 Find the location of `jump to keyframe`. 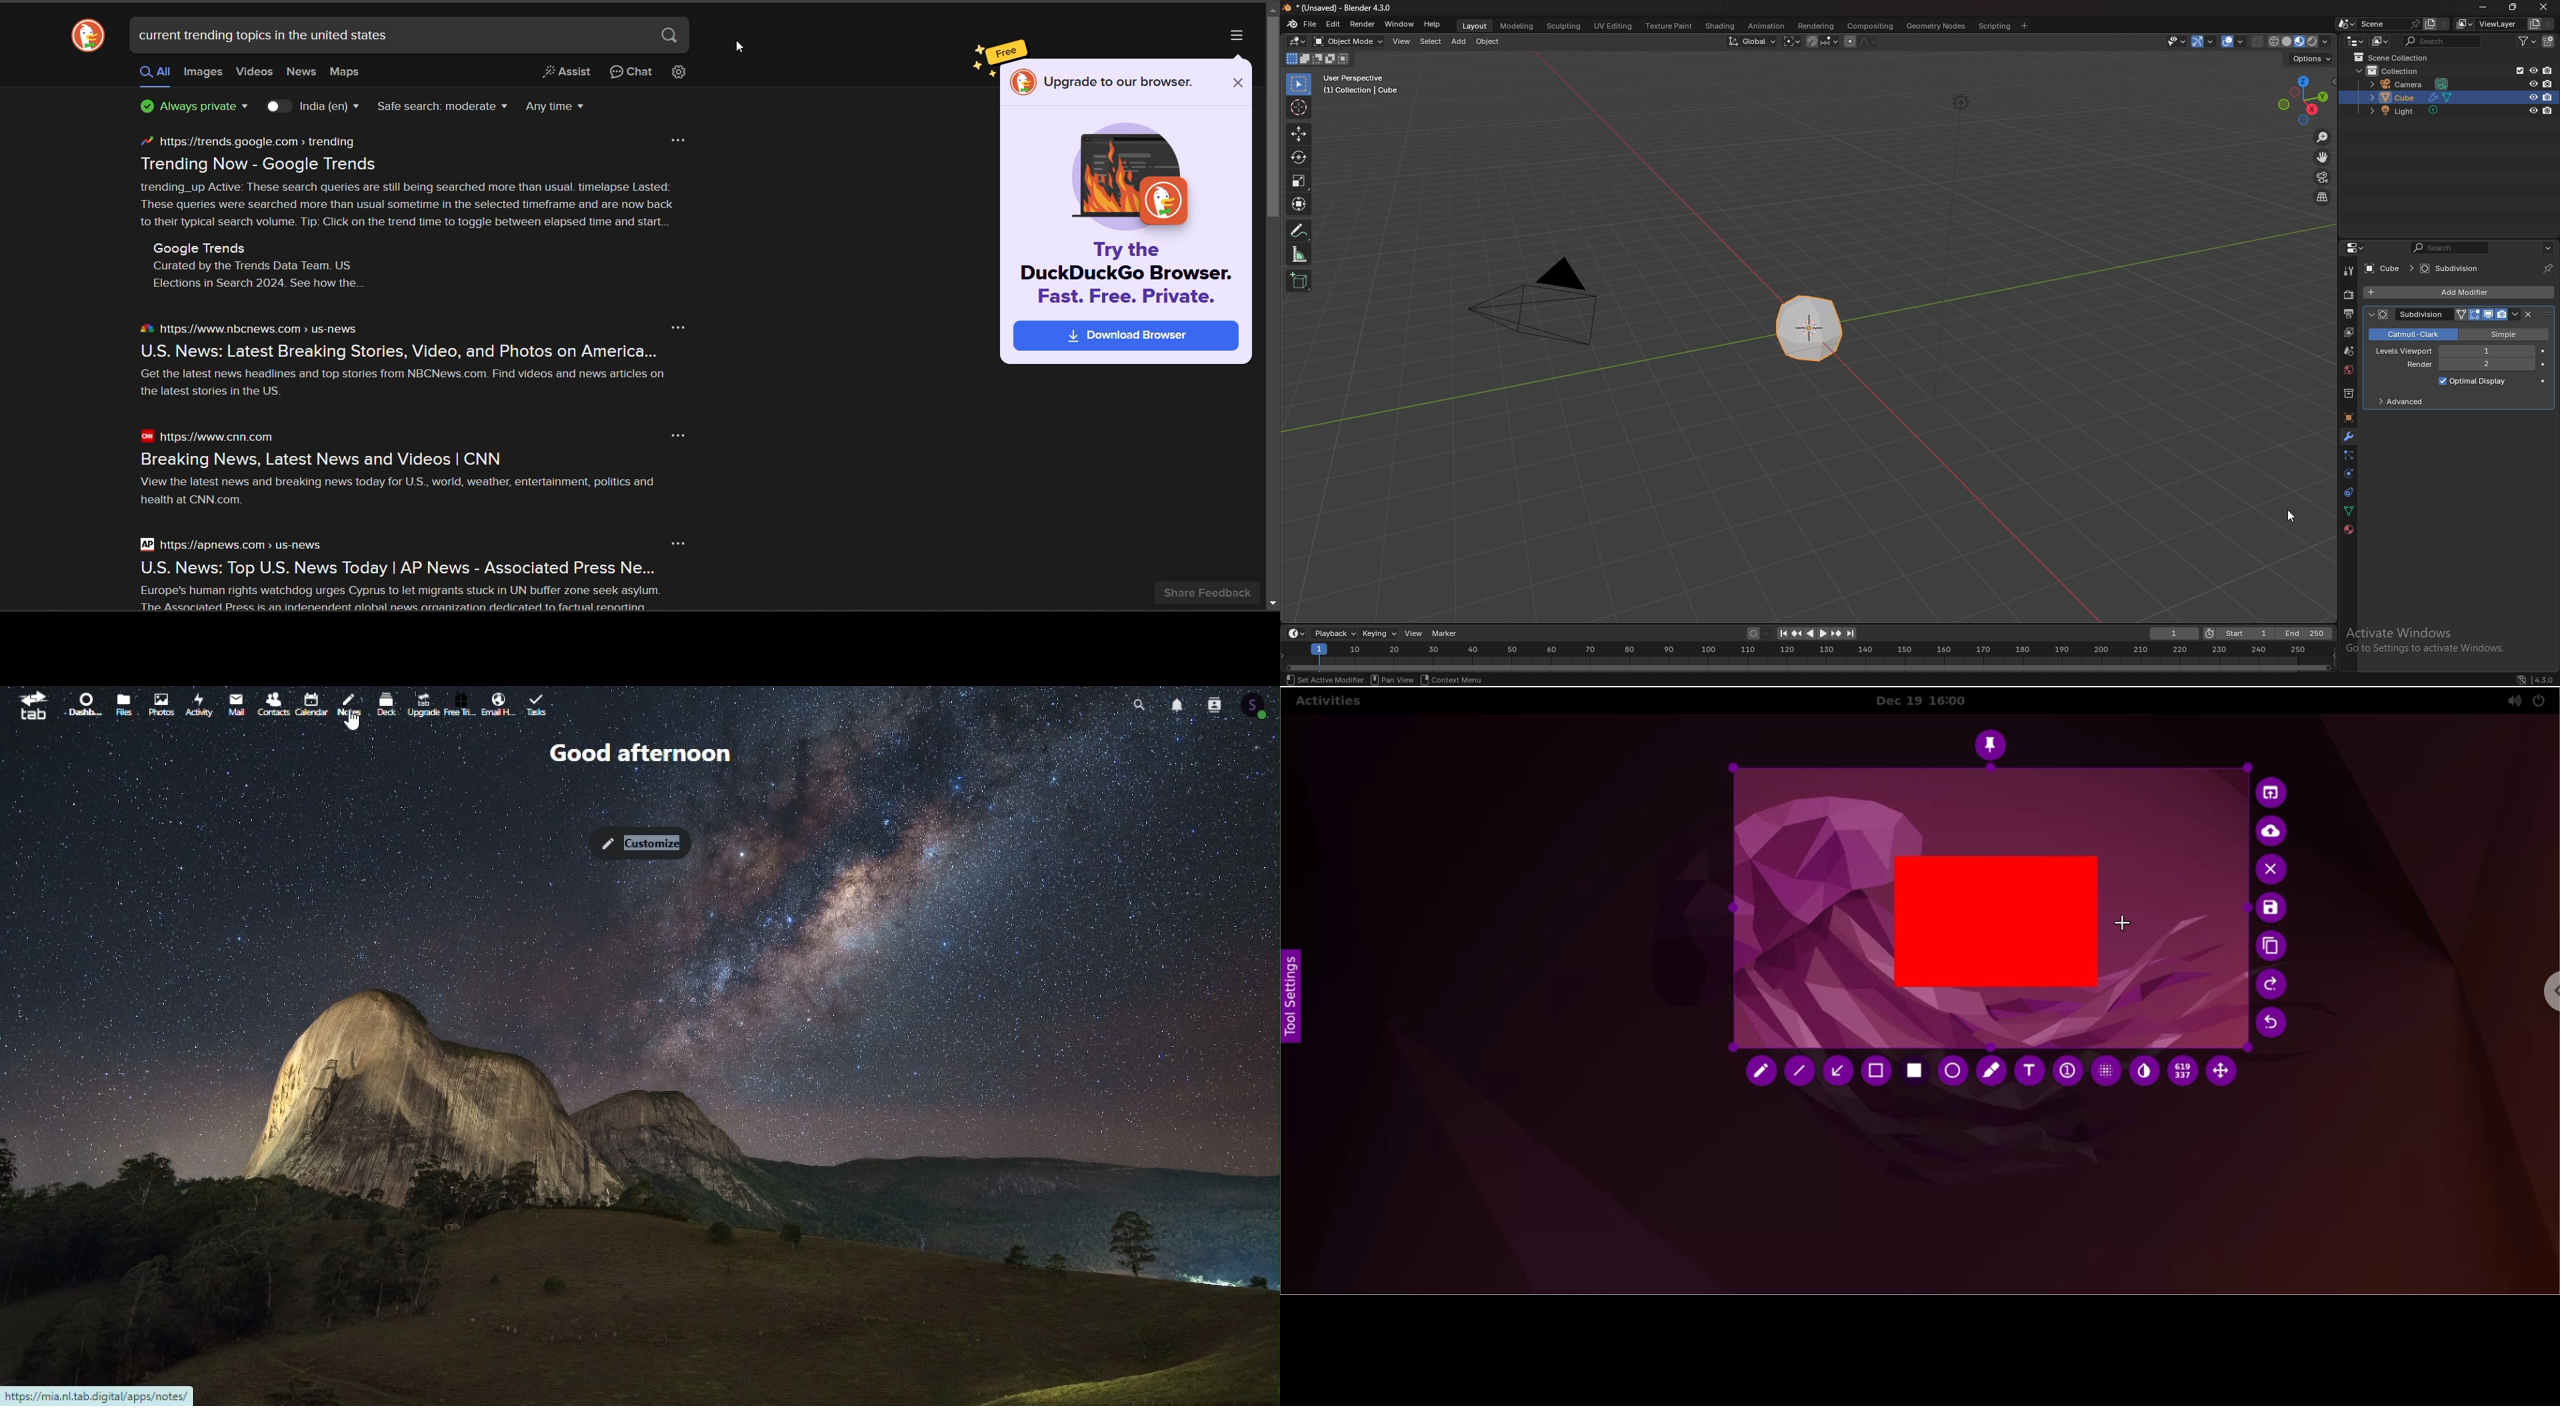

jump to keyframe is located at coordinates (1797, 634).